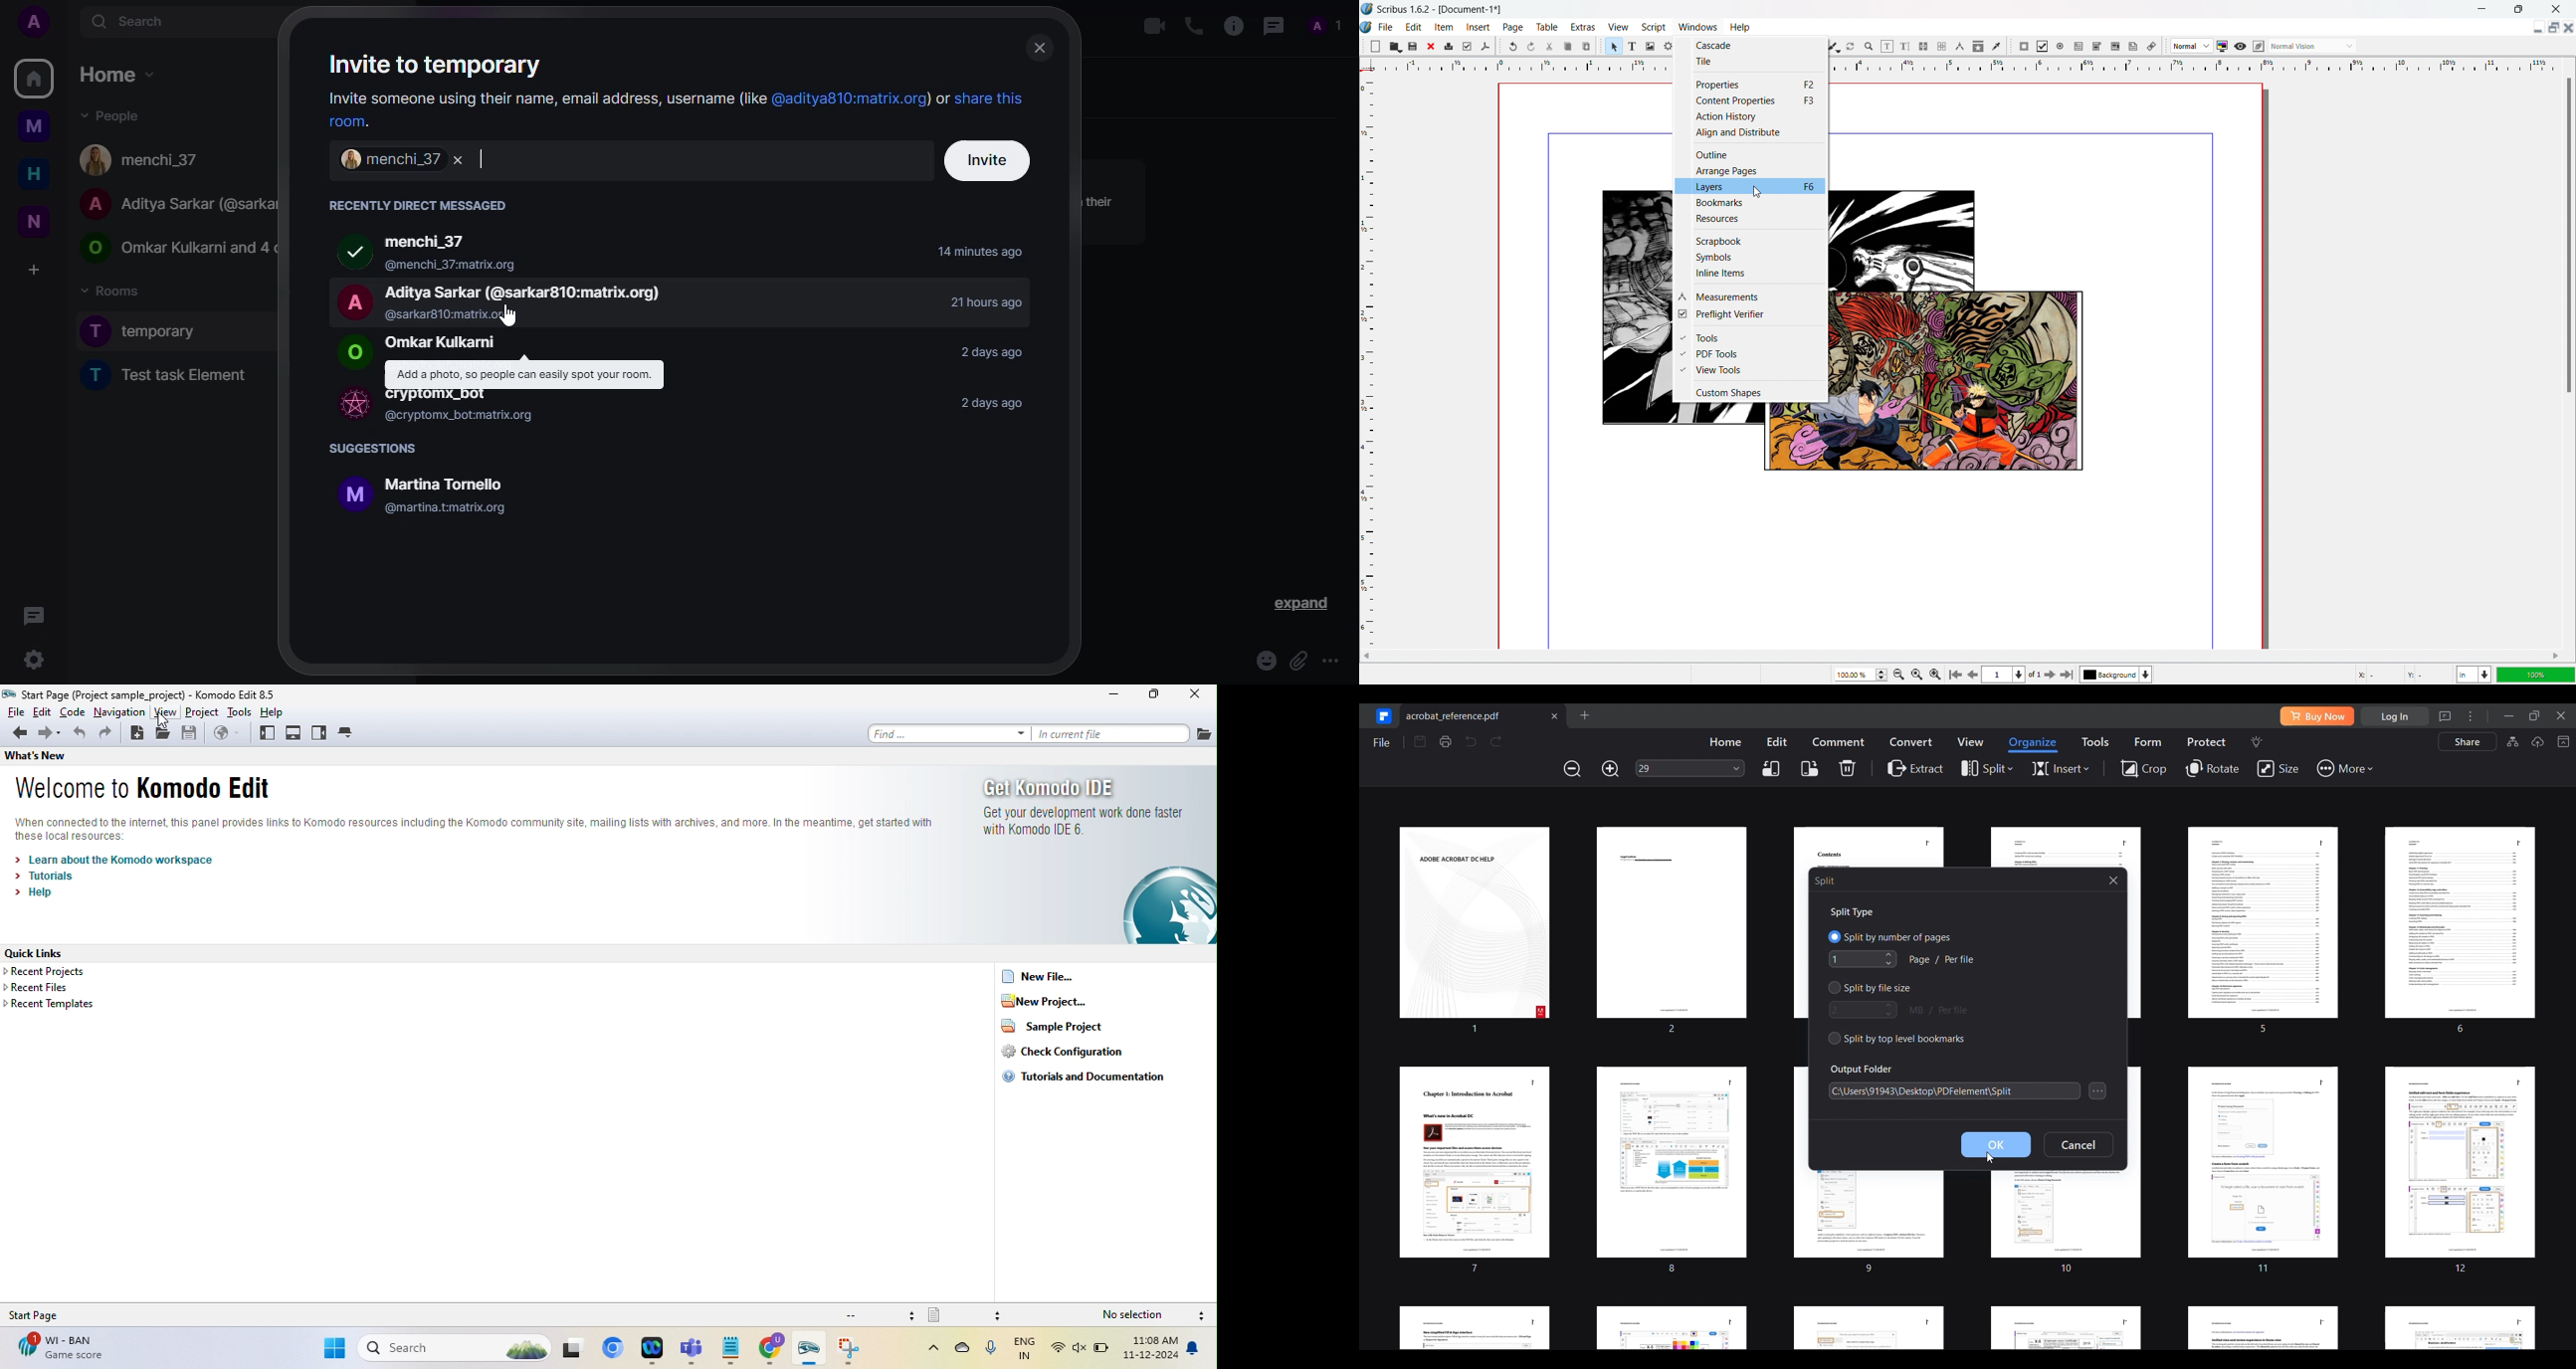 The height and width of the screenshot is (1372, 2576). What do you see at coordinates (1567, 46) in the screenshot?
I see `copy` at bounding box center [1567, 46].